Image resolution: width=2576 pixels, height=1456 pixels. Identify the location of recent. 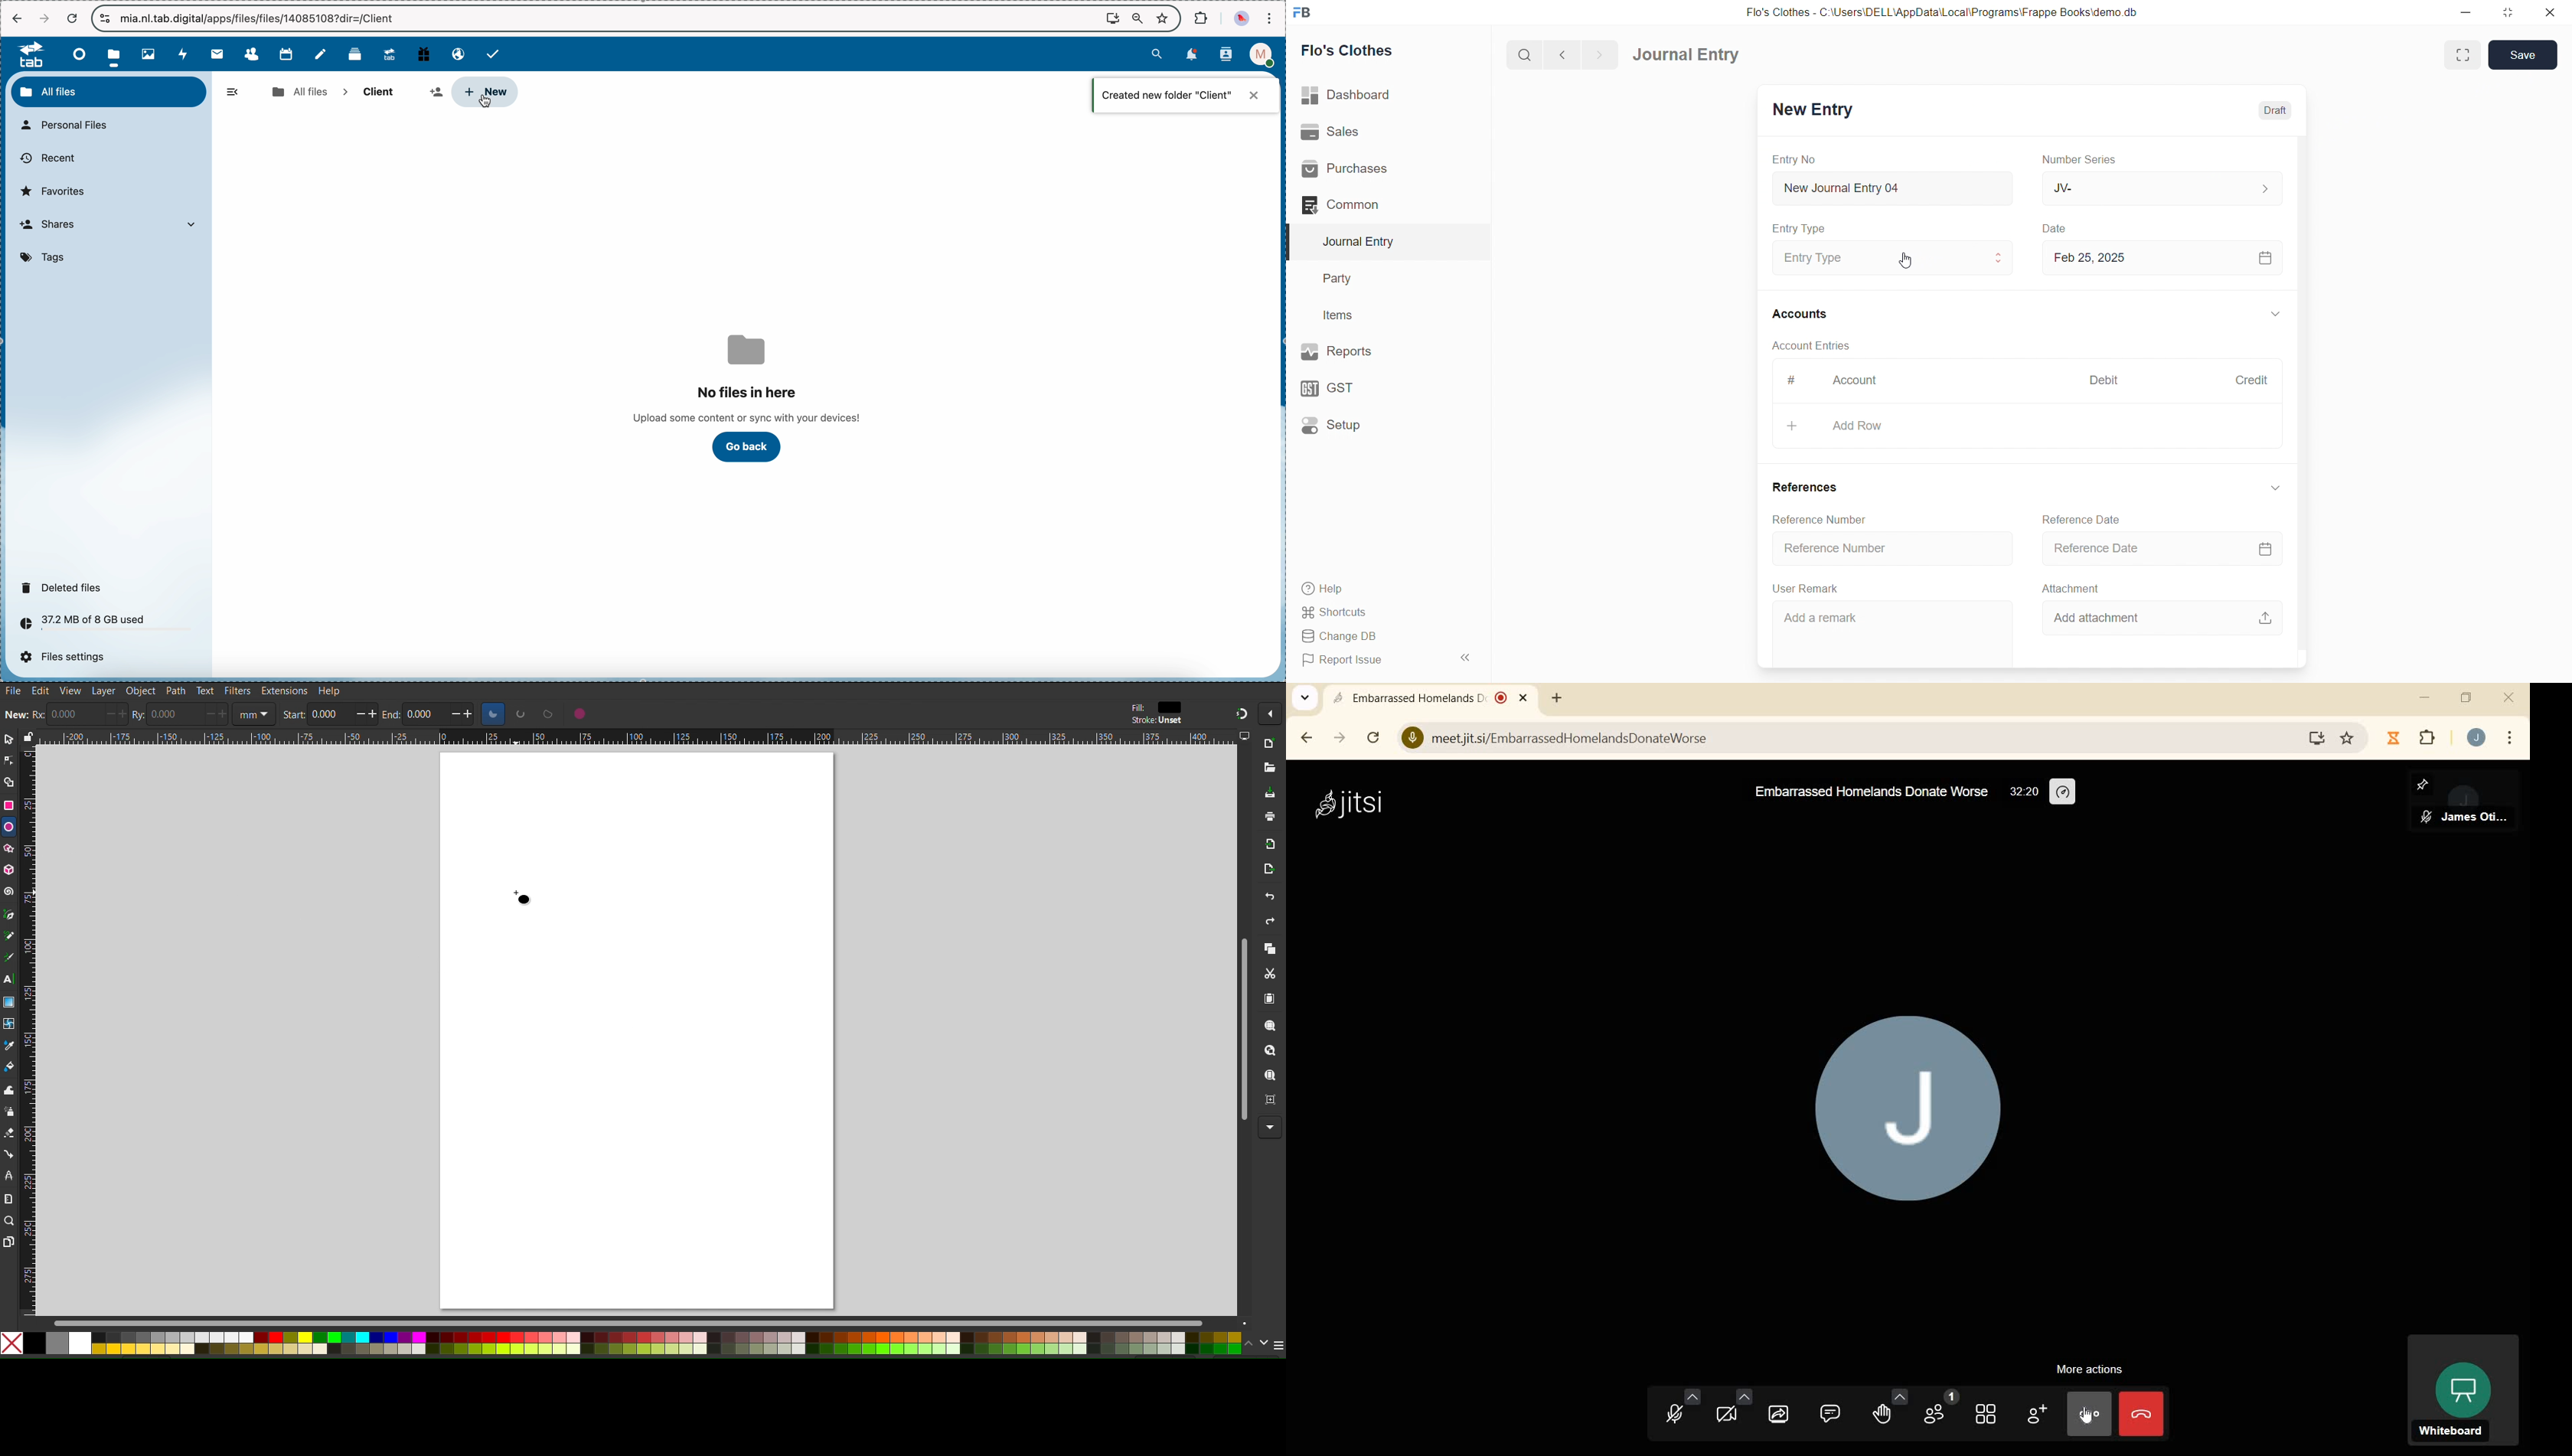
(47, 159).